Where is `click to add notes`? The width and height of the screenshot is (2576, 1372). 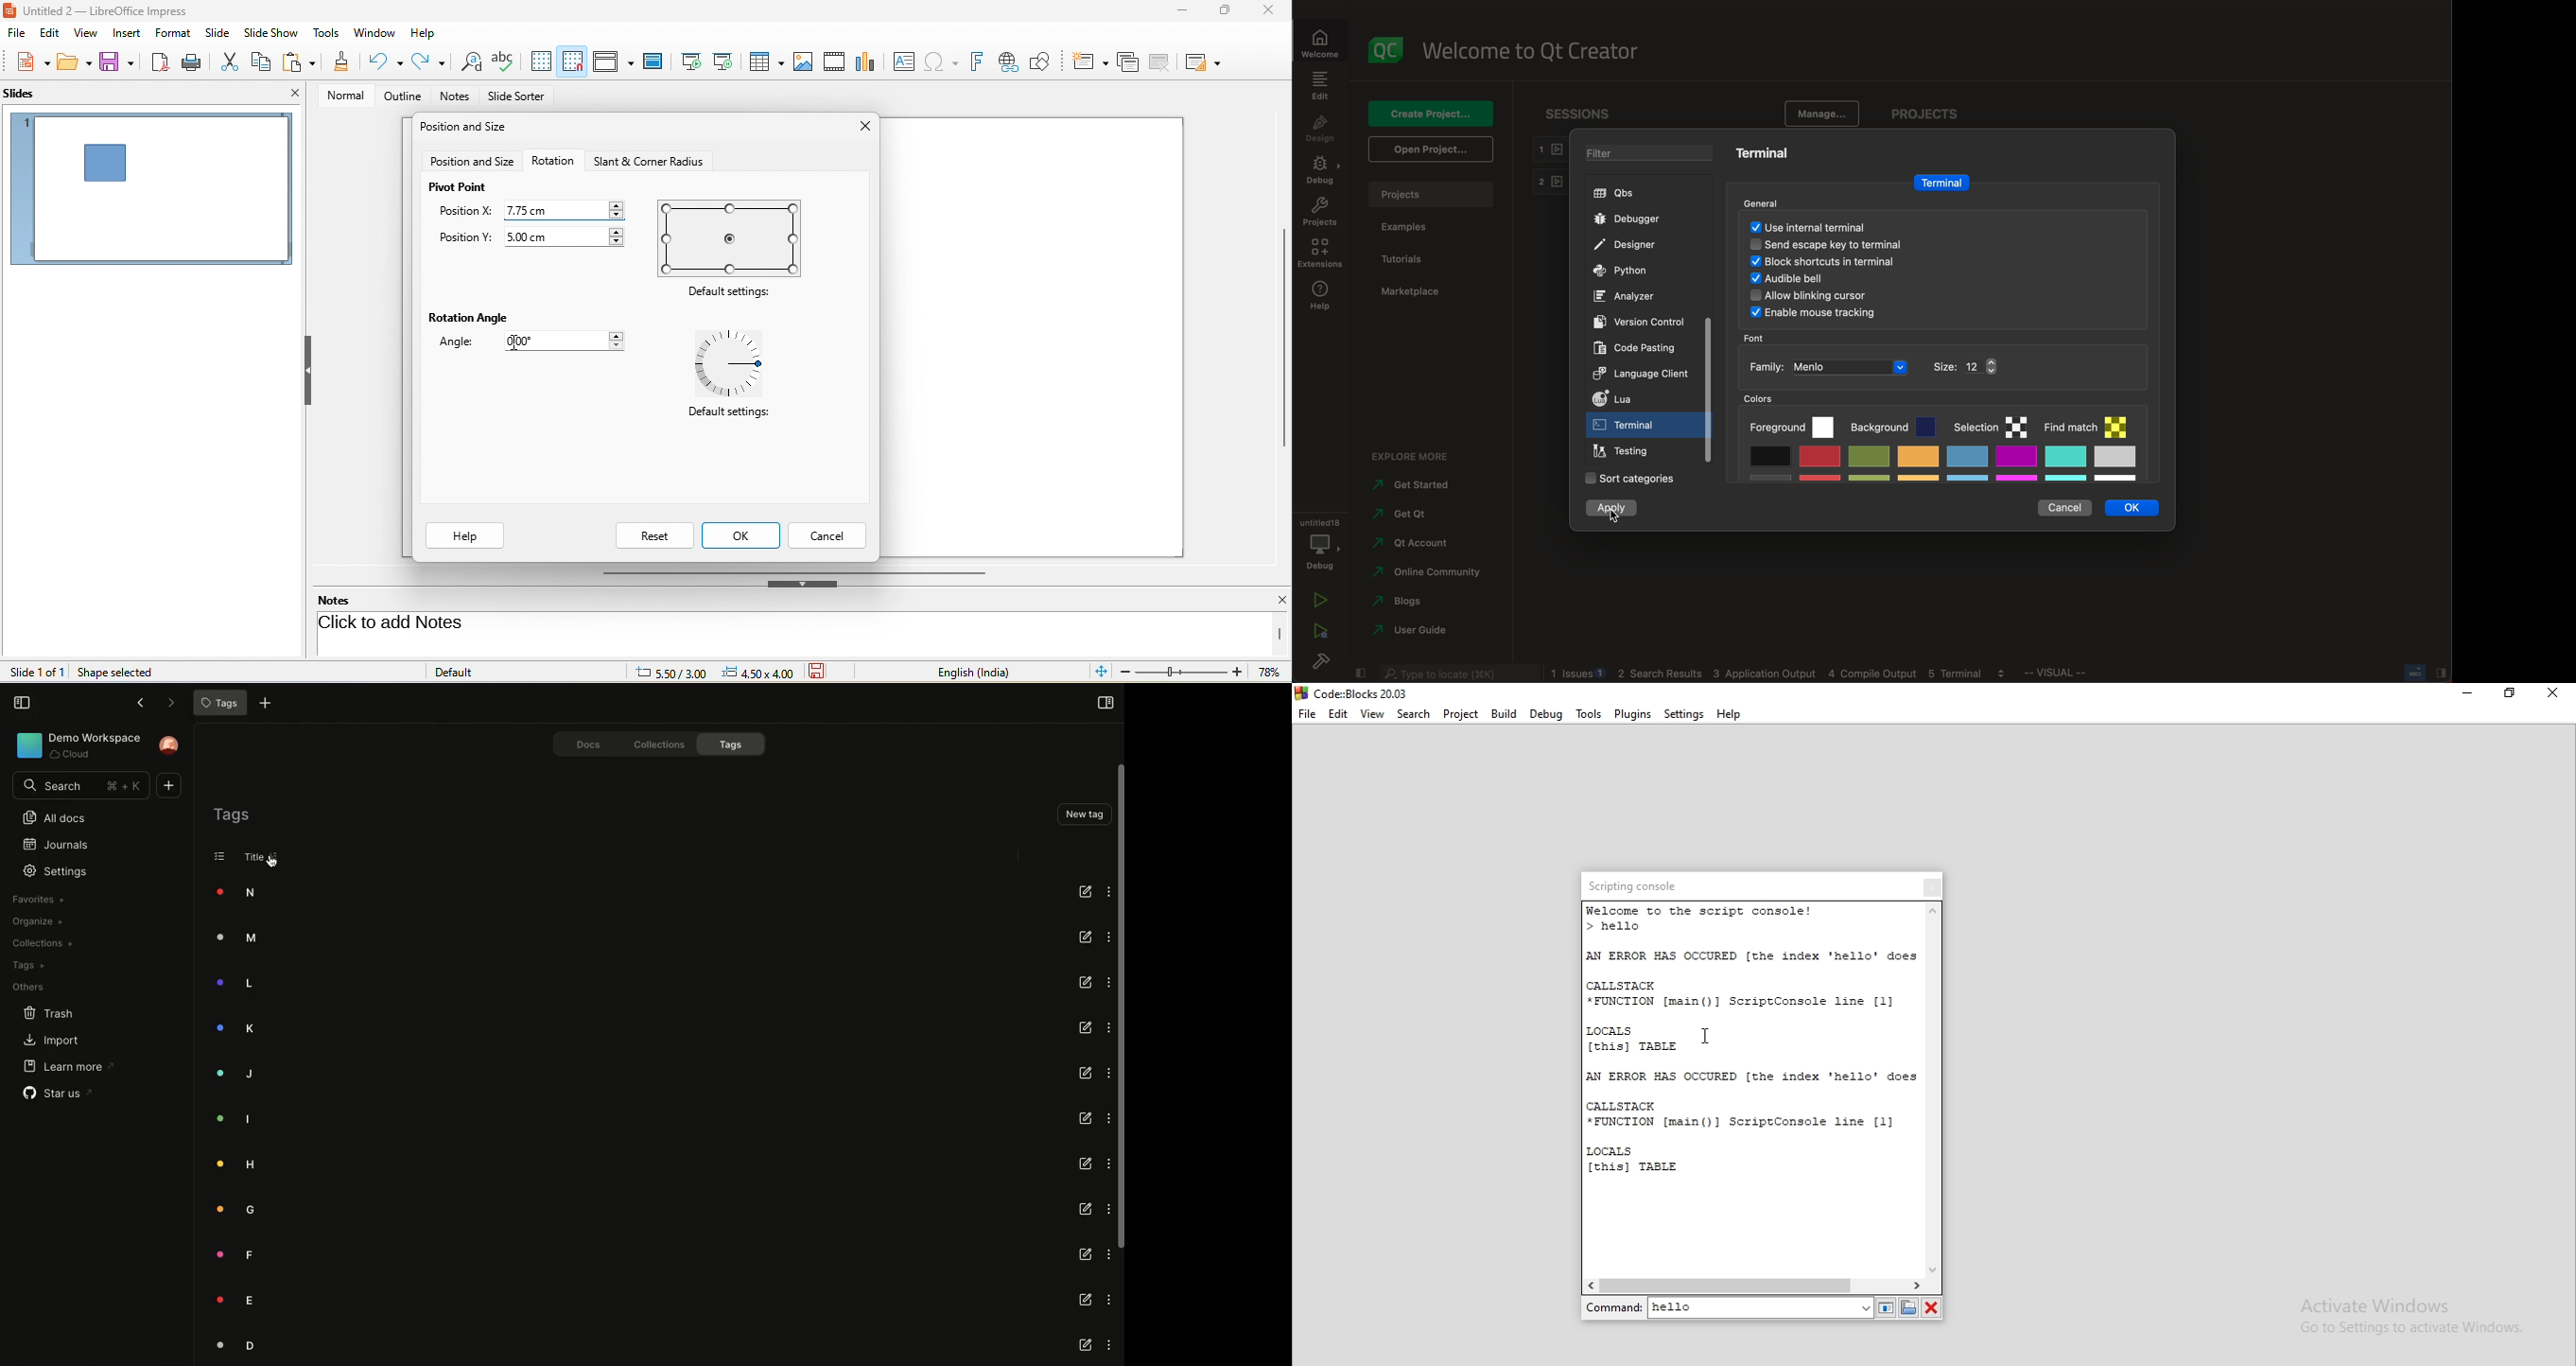 click to add notes is located at coordinates (465, 624).